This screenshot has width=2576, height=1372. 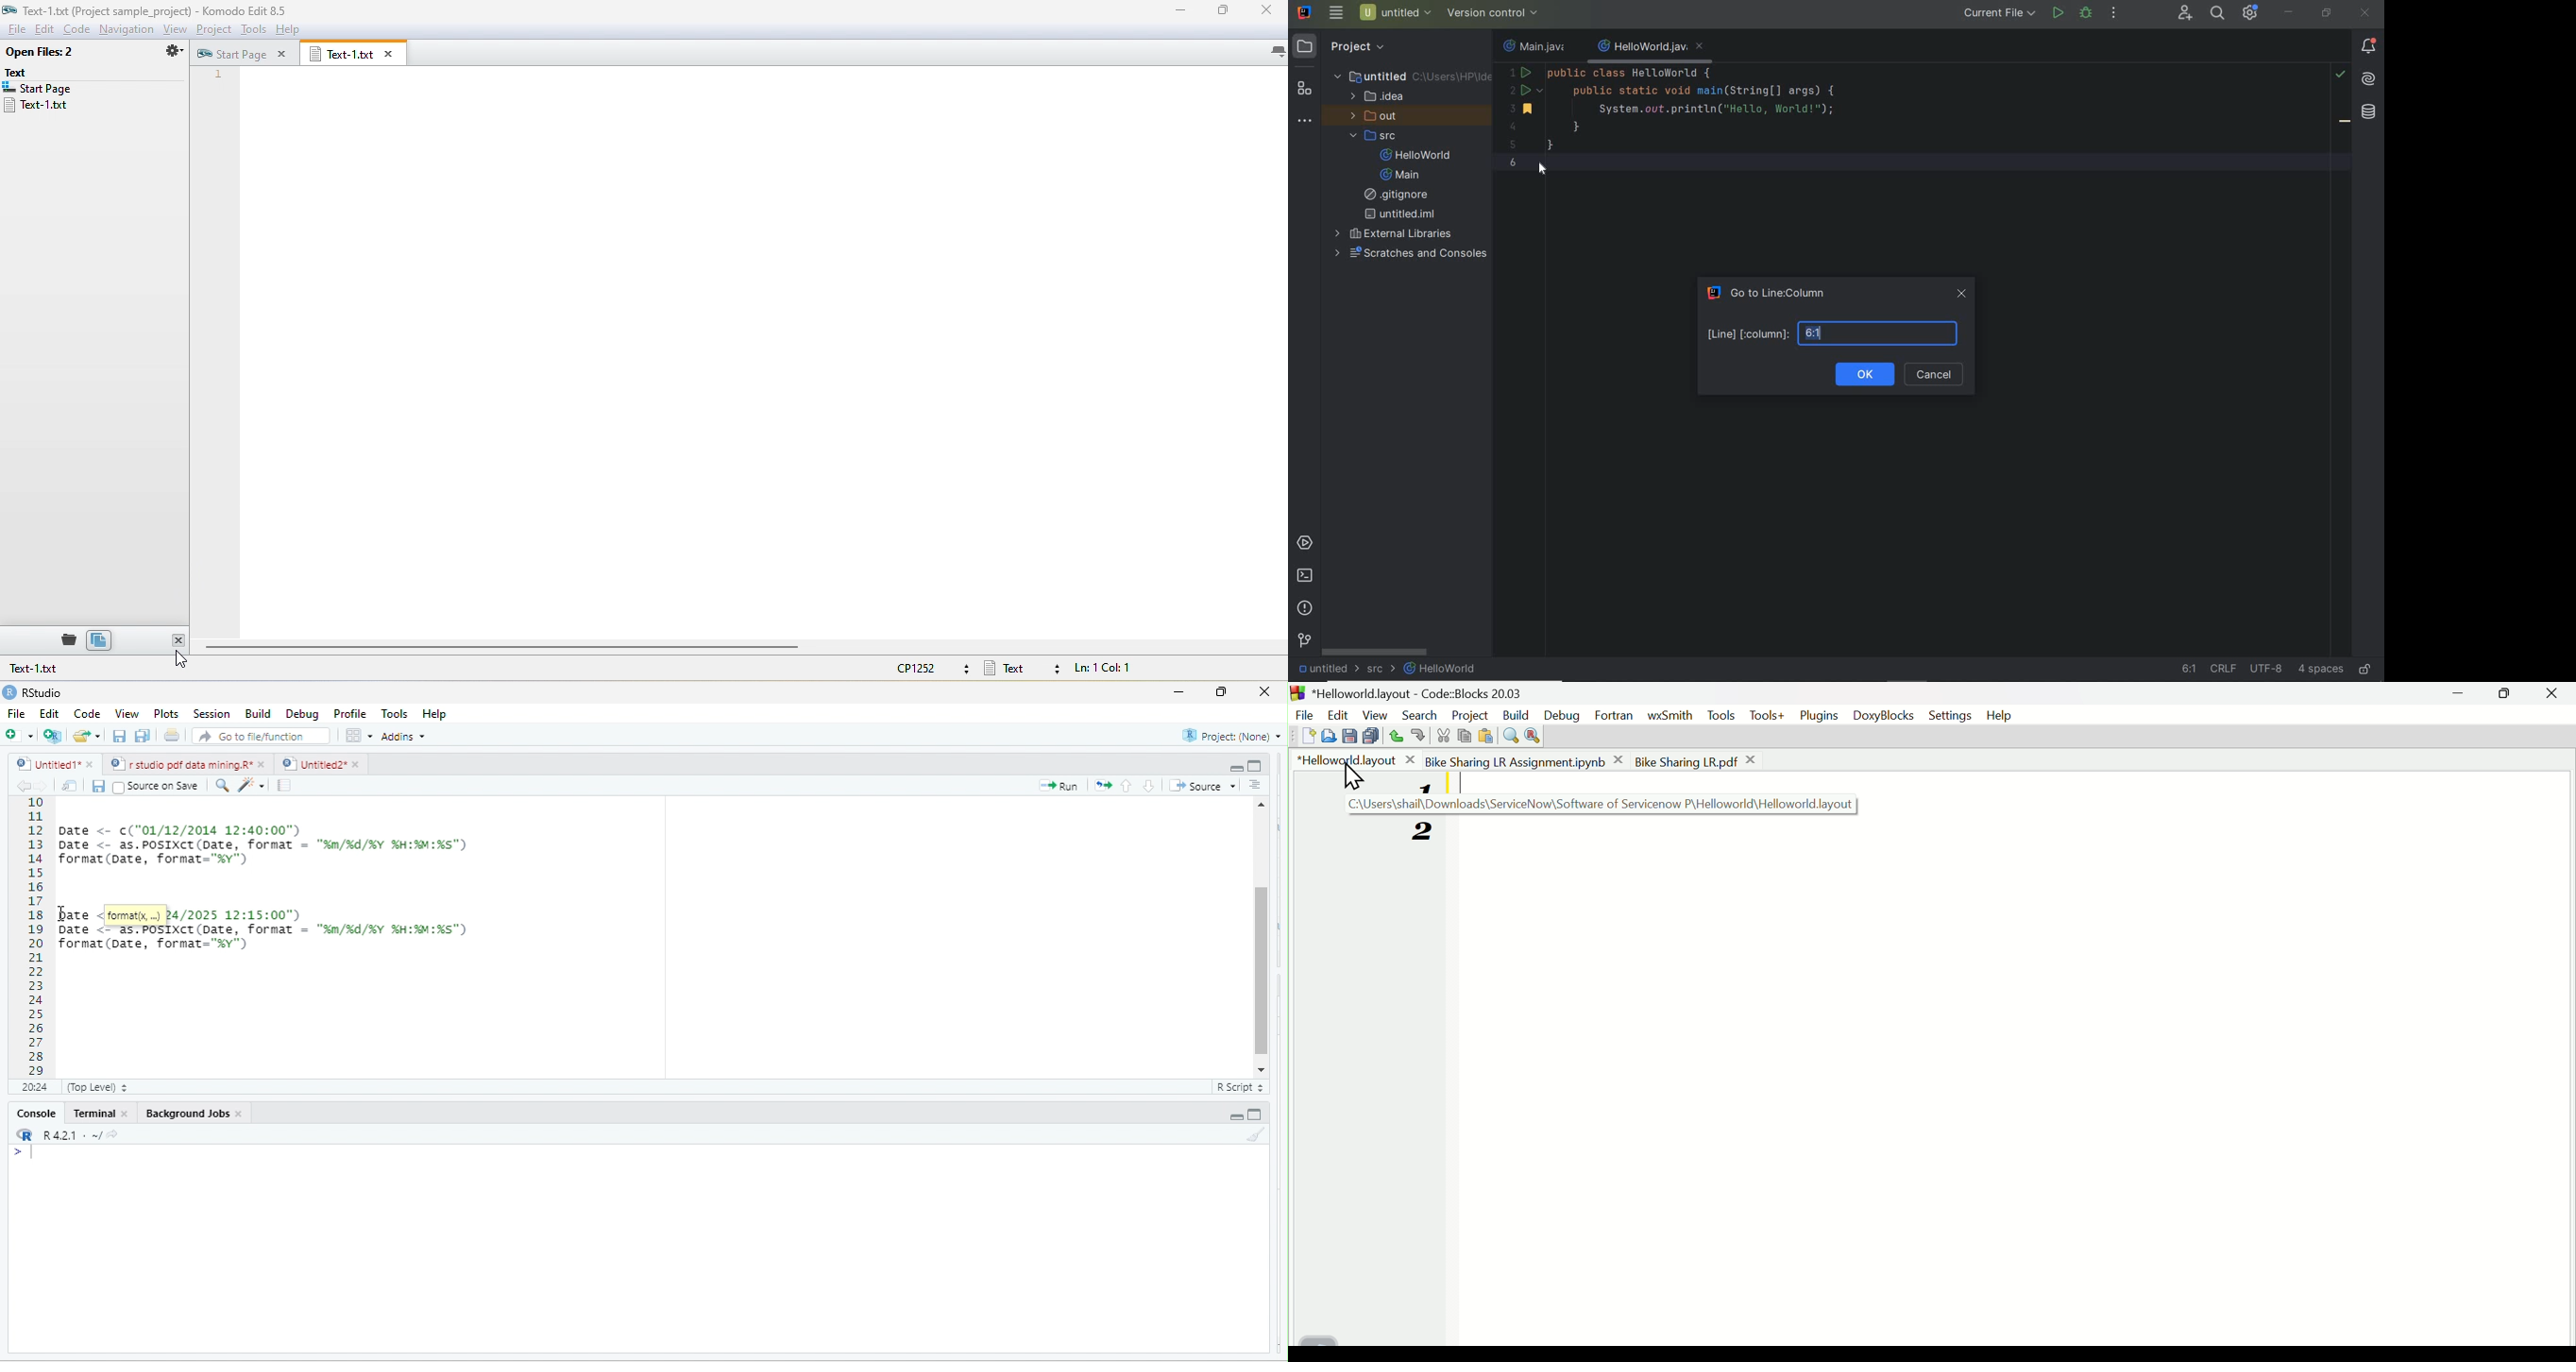 I want to click on option, so click(x=357, y=735).